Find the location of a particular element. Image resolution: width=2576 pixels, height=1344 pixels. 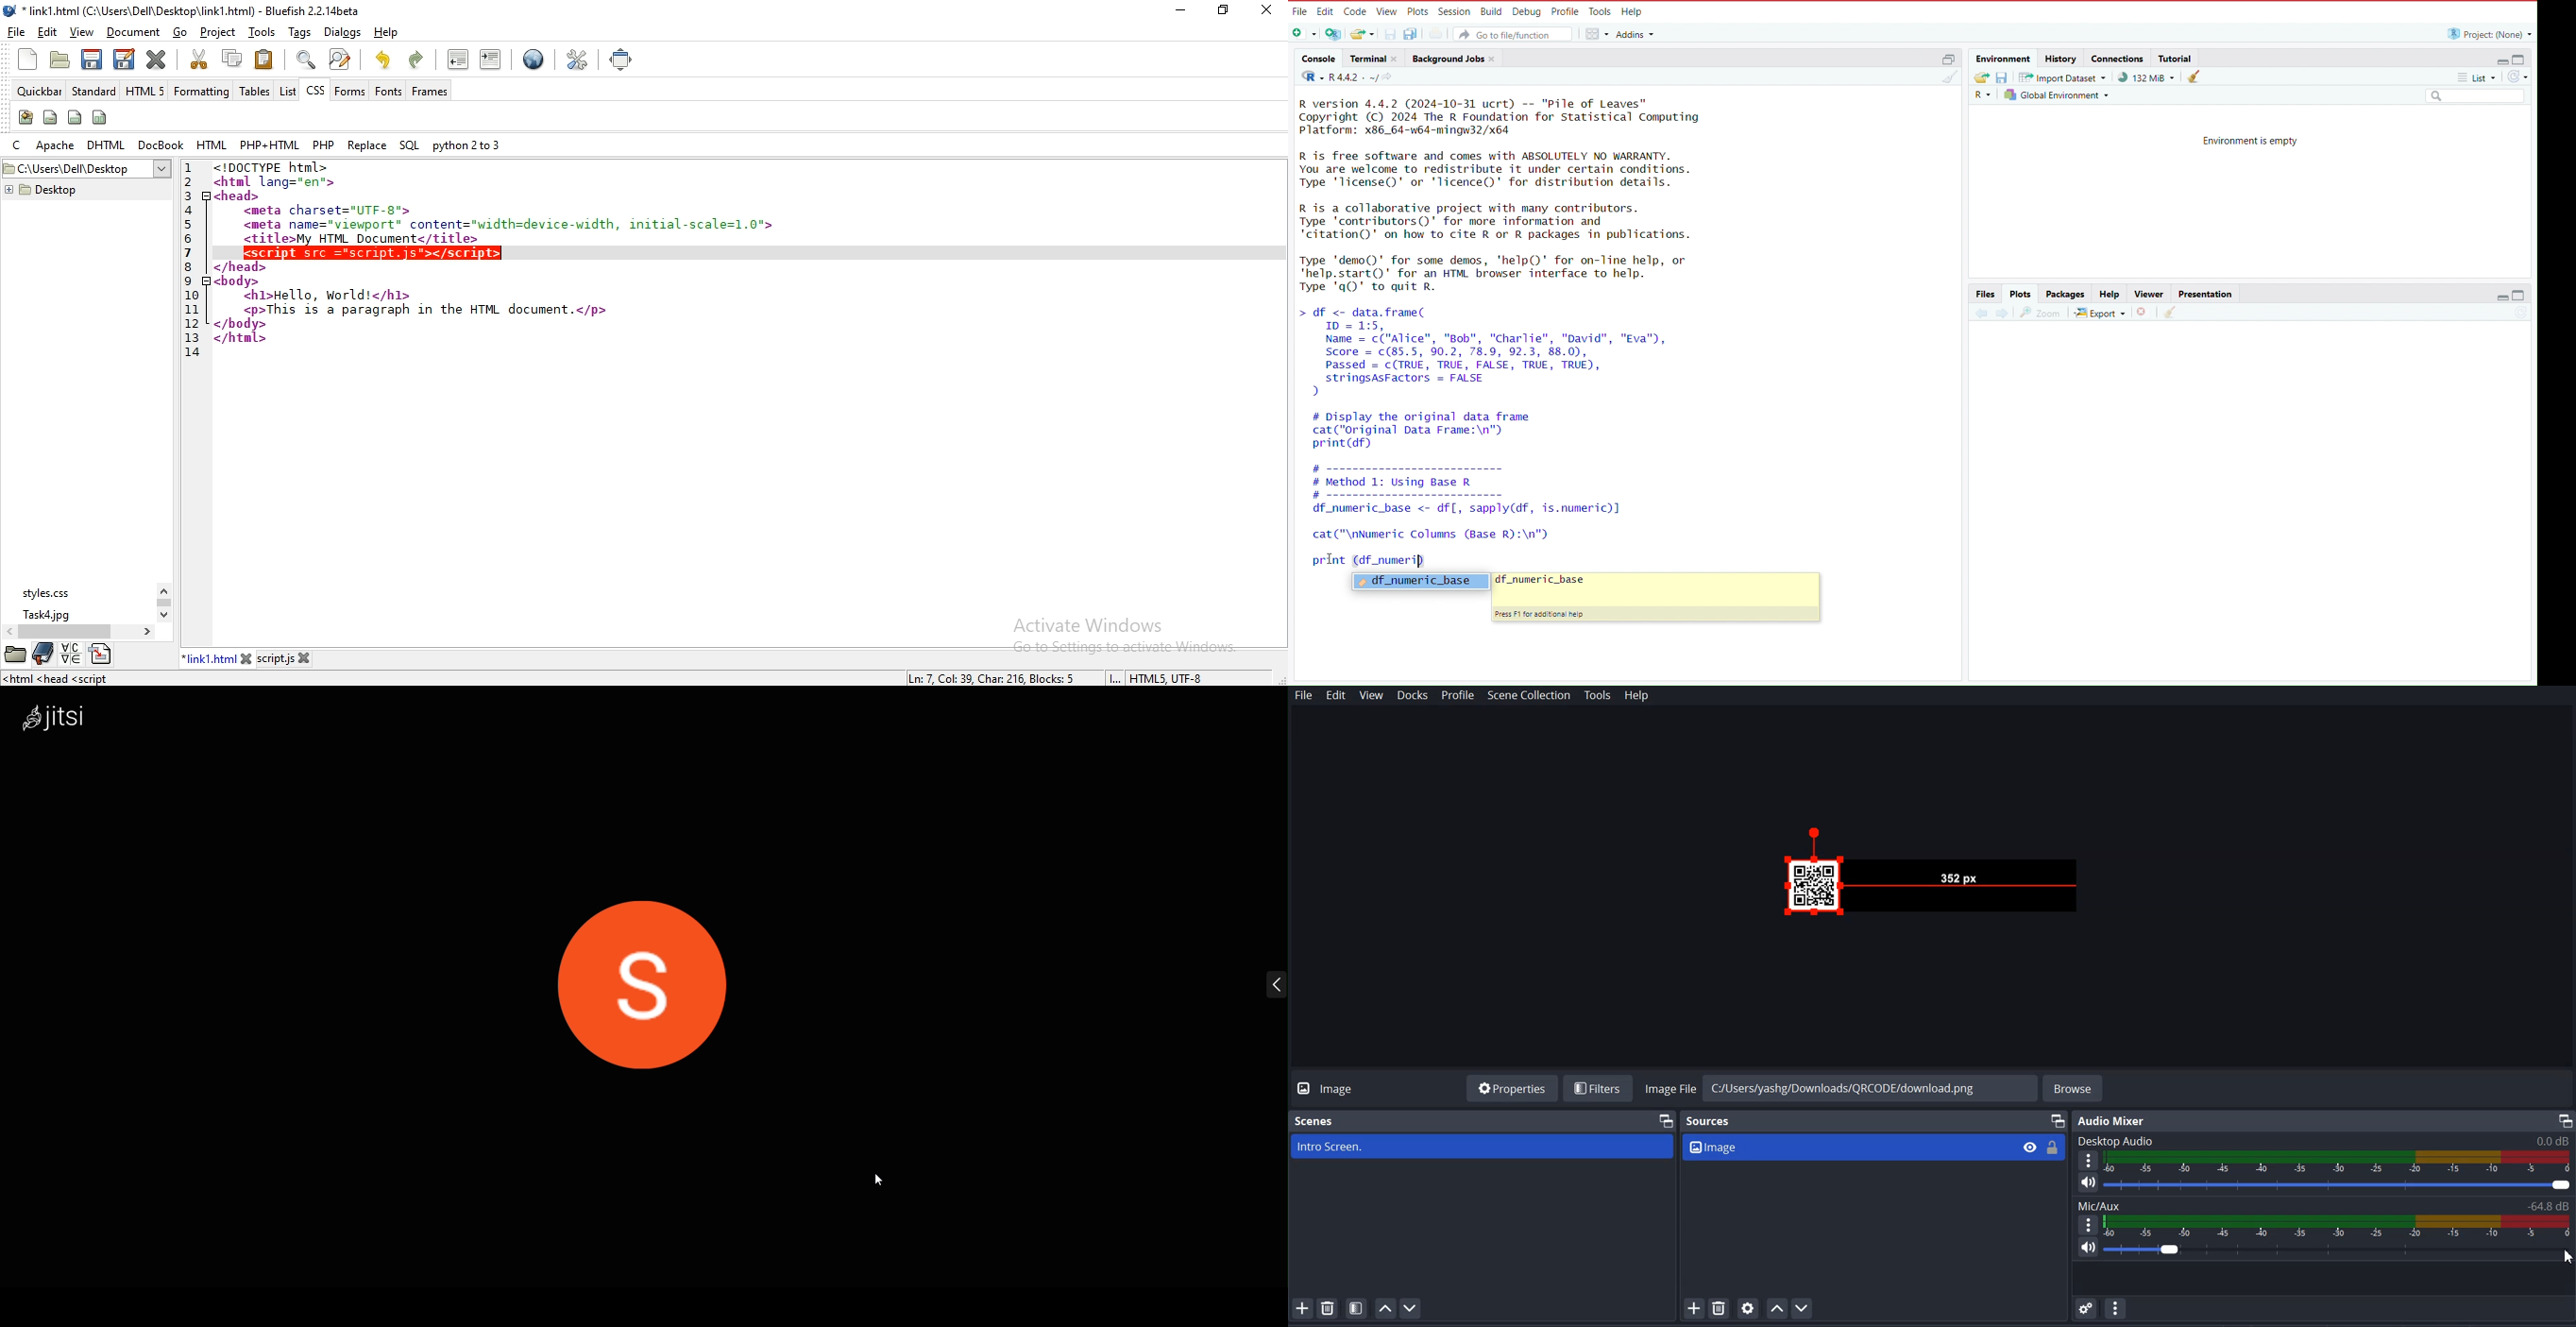

c is located at coordinates (19, 145).